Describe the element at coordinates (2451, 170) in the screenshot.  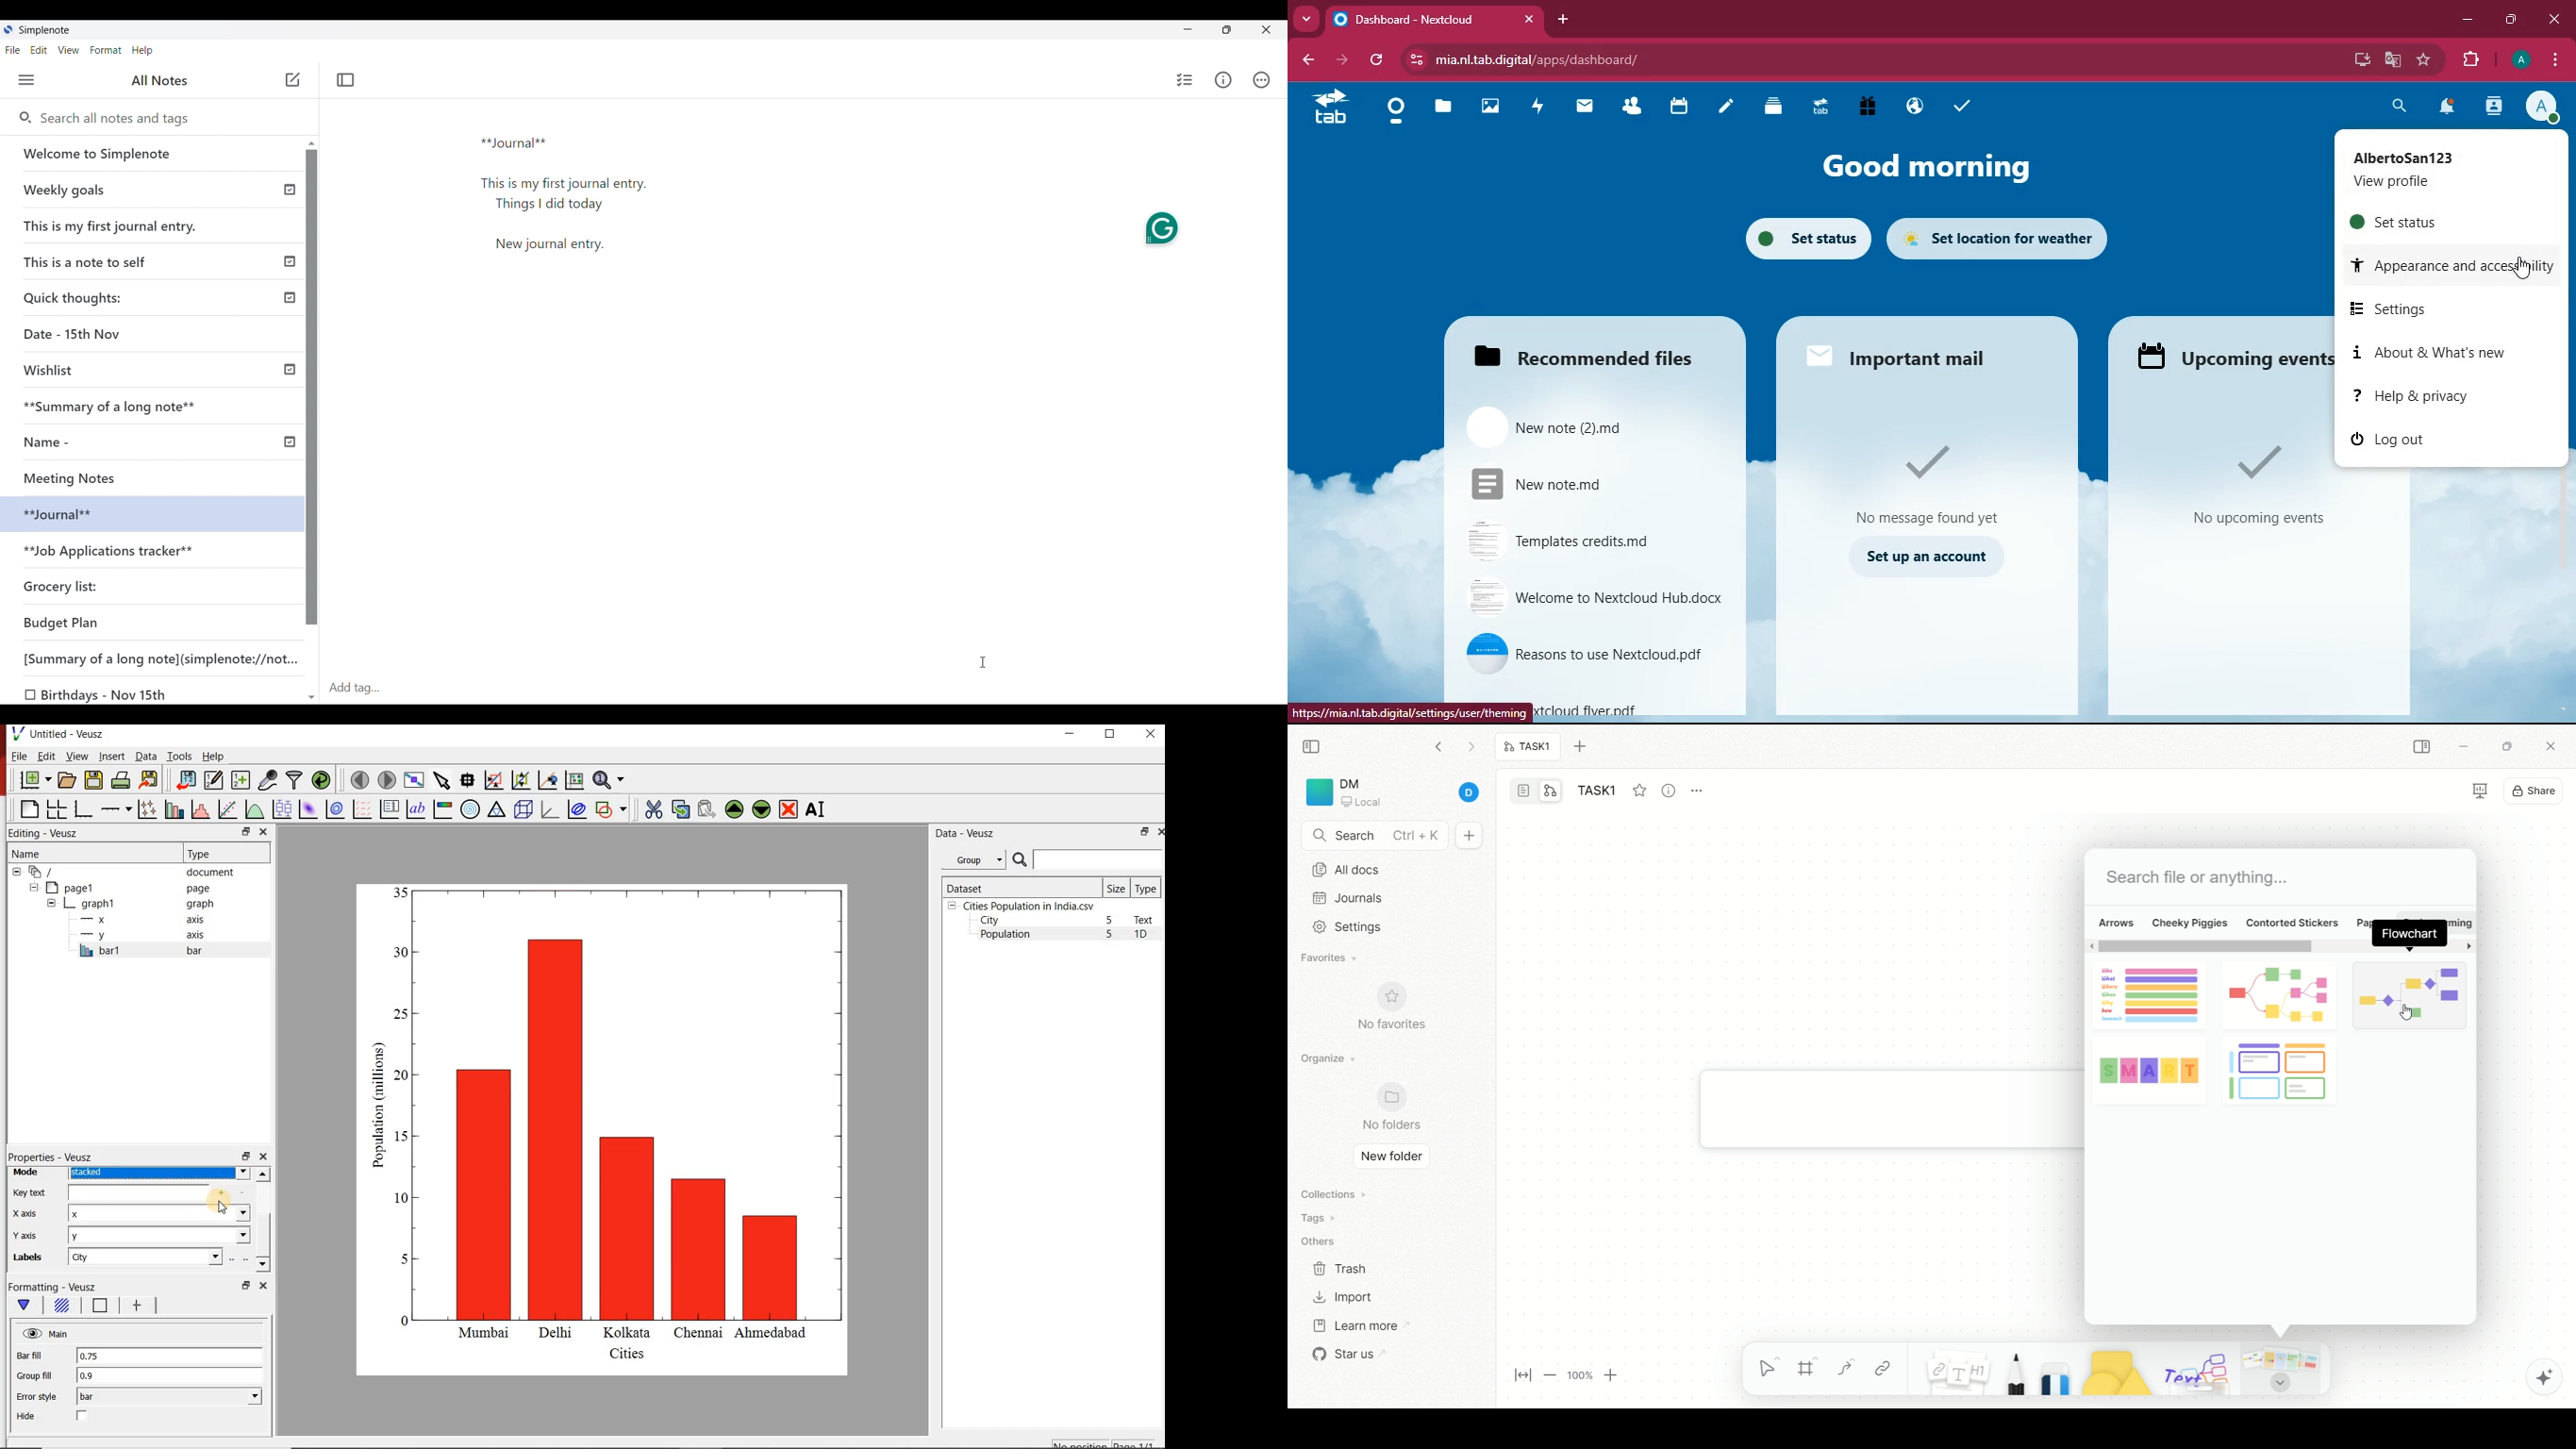
I see `profile` at that location.